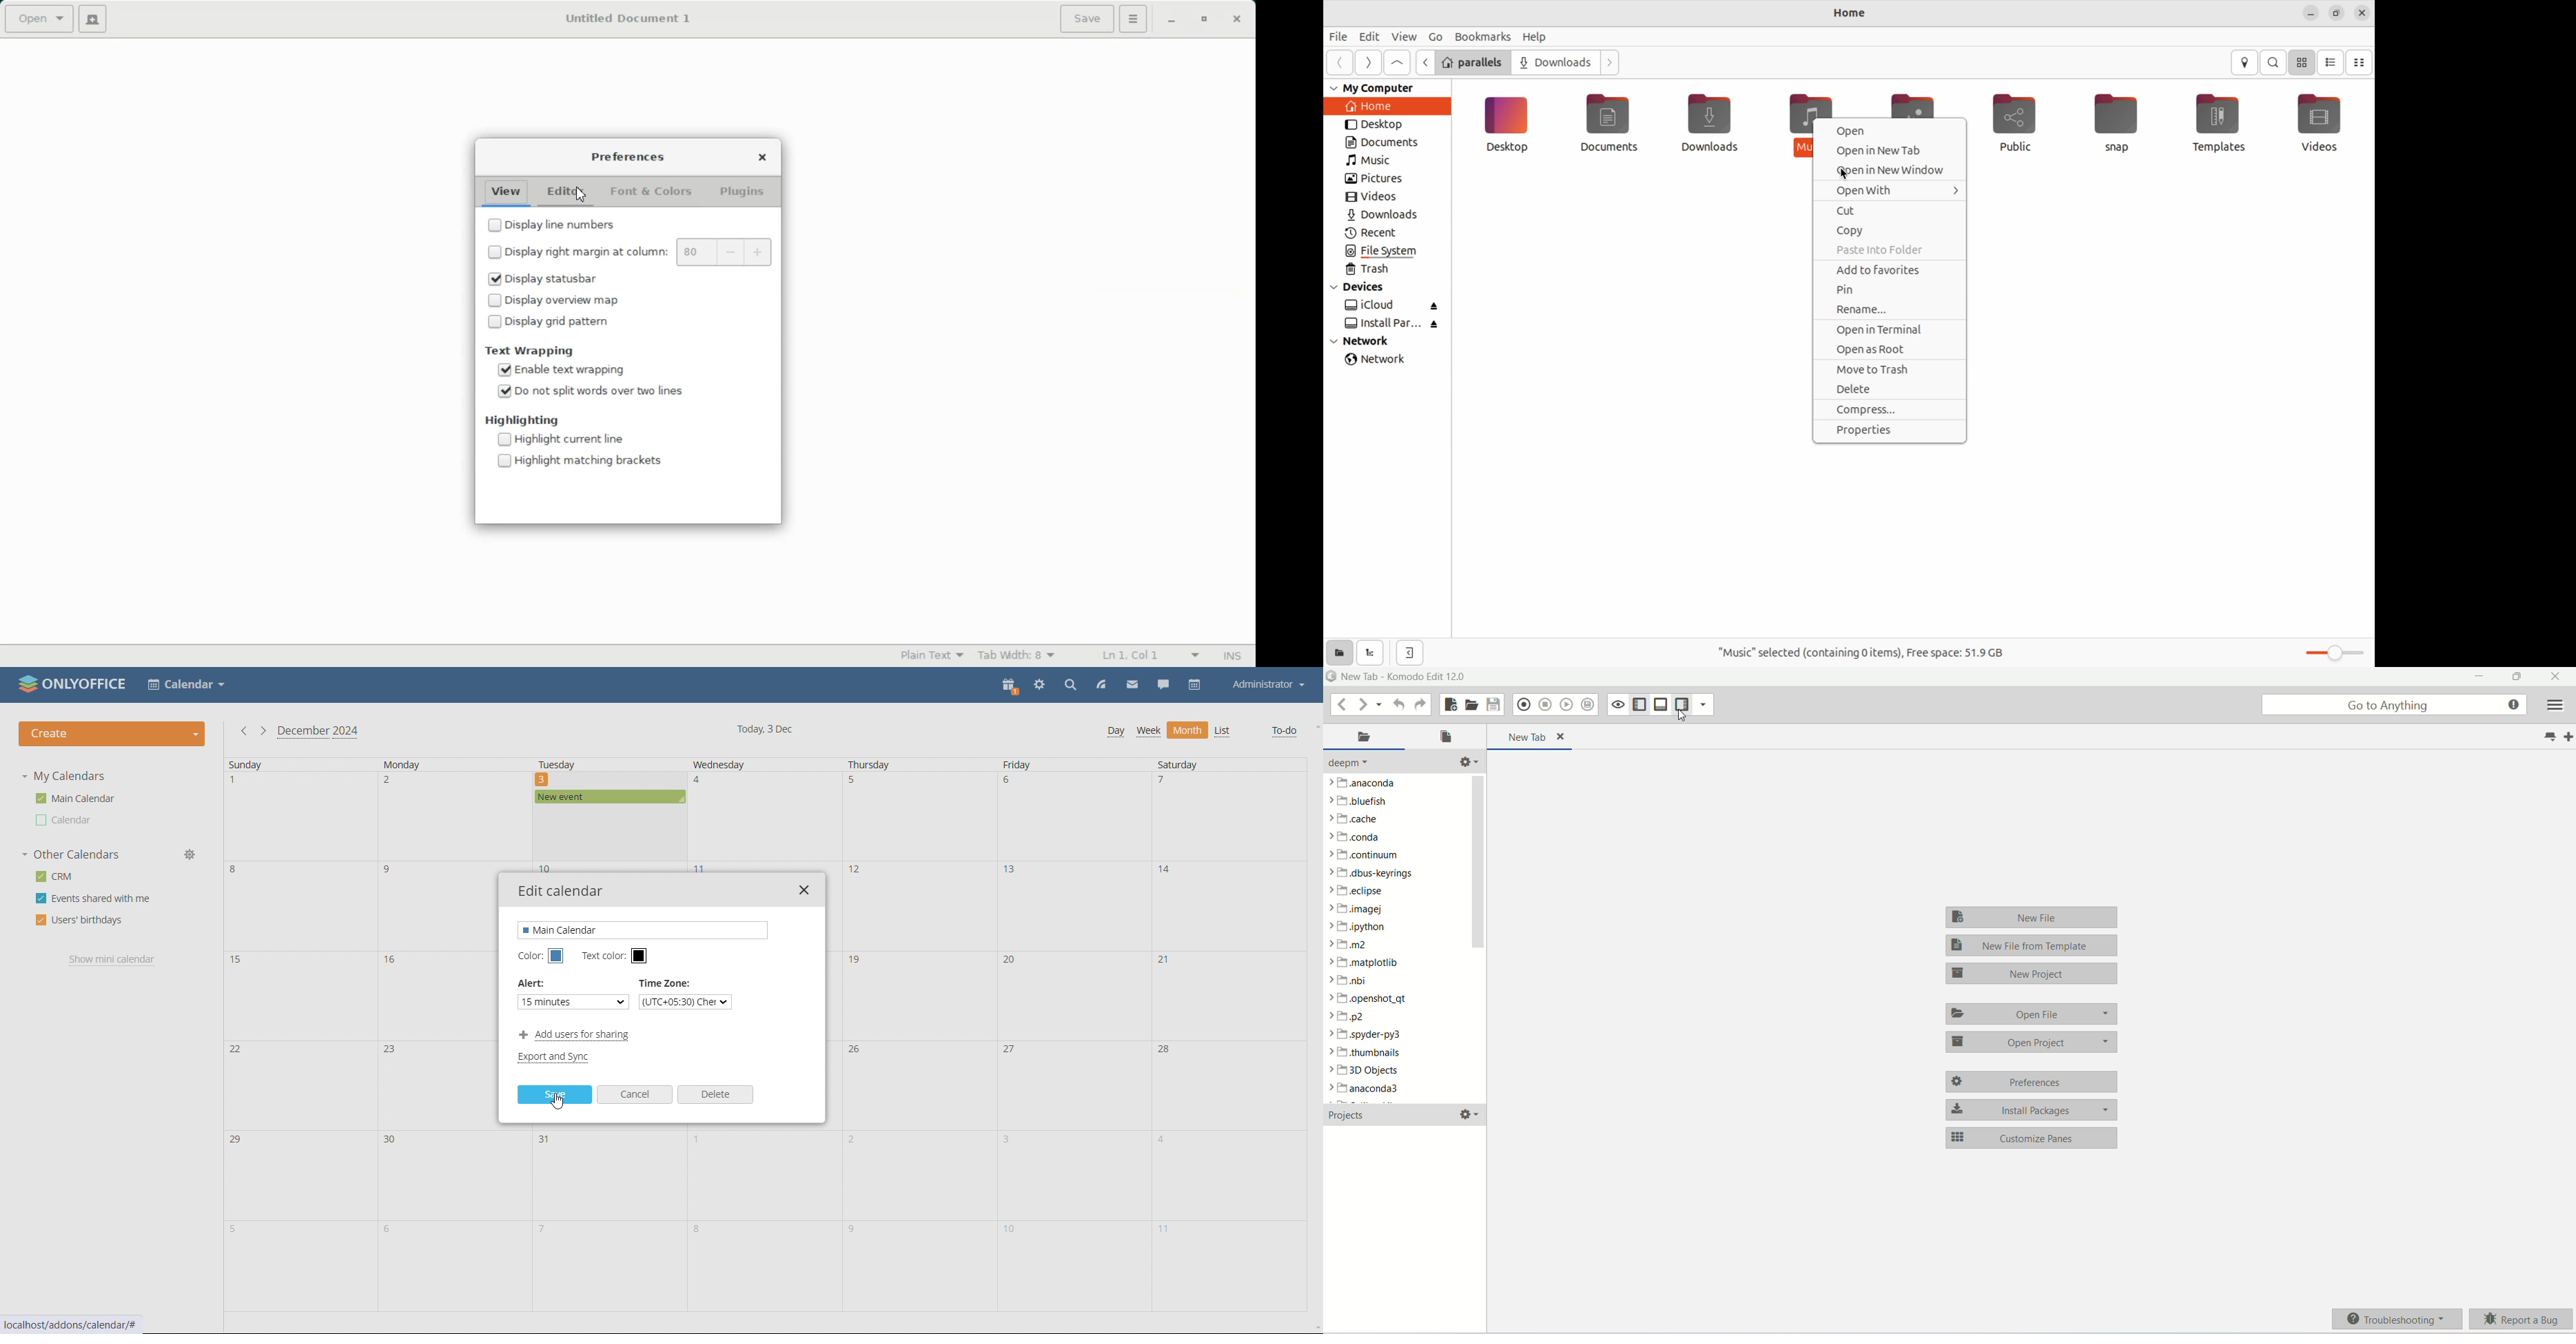  What do you see at coordinates (1363, 910) in the screenshot?
I see `imagej` at bounding box center [1363, 910].